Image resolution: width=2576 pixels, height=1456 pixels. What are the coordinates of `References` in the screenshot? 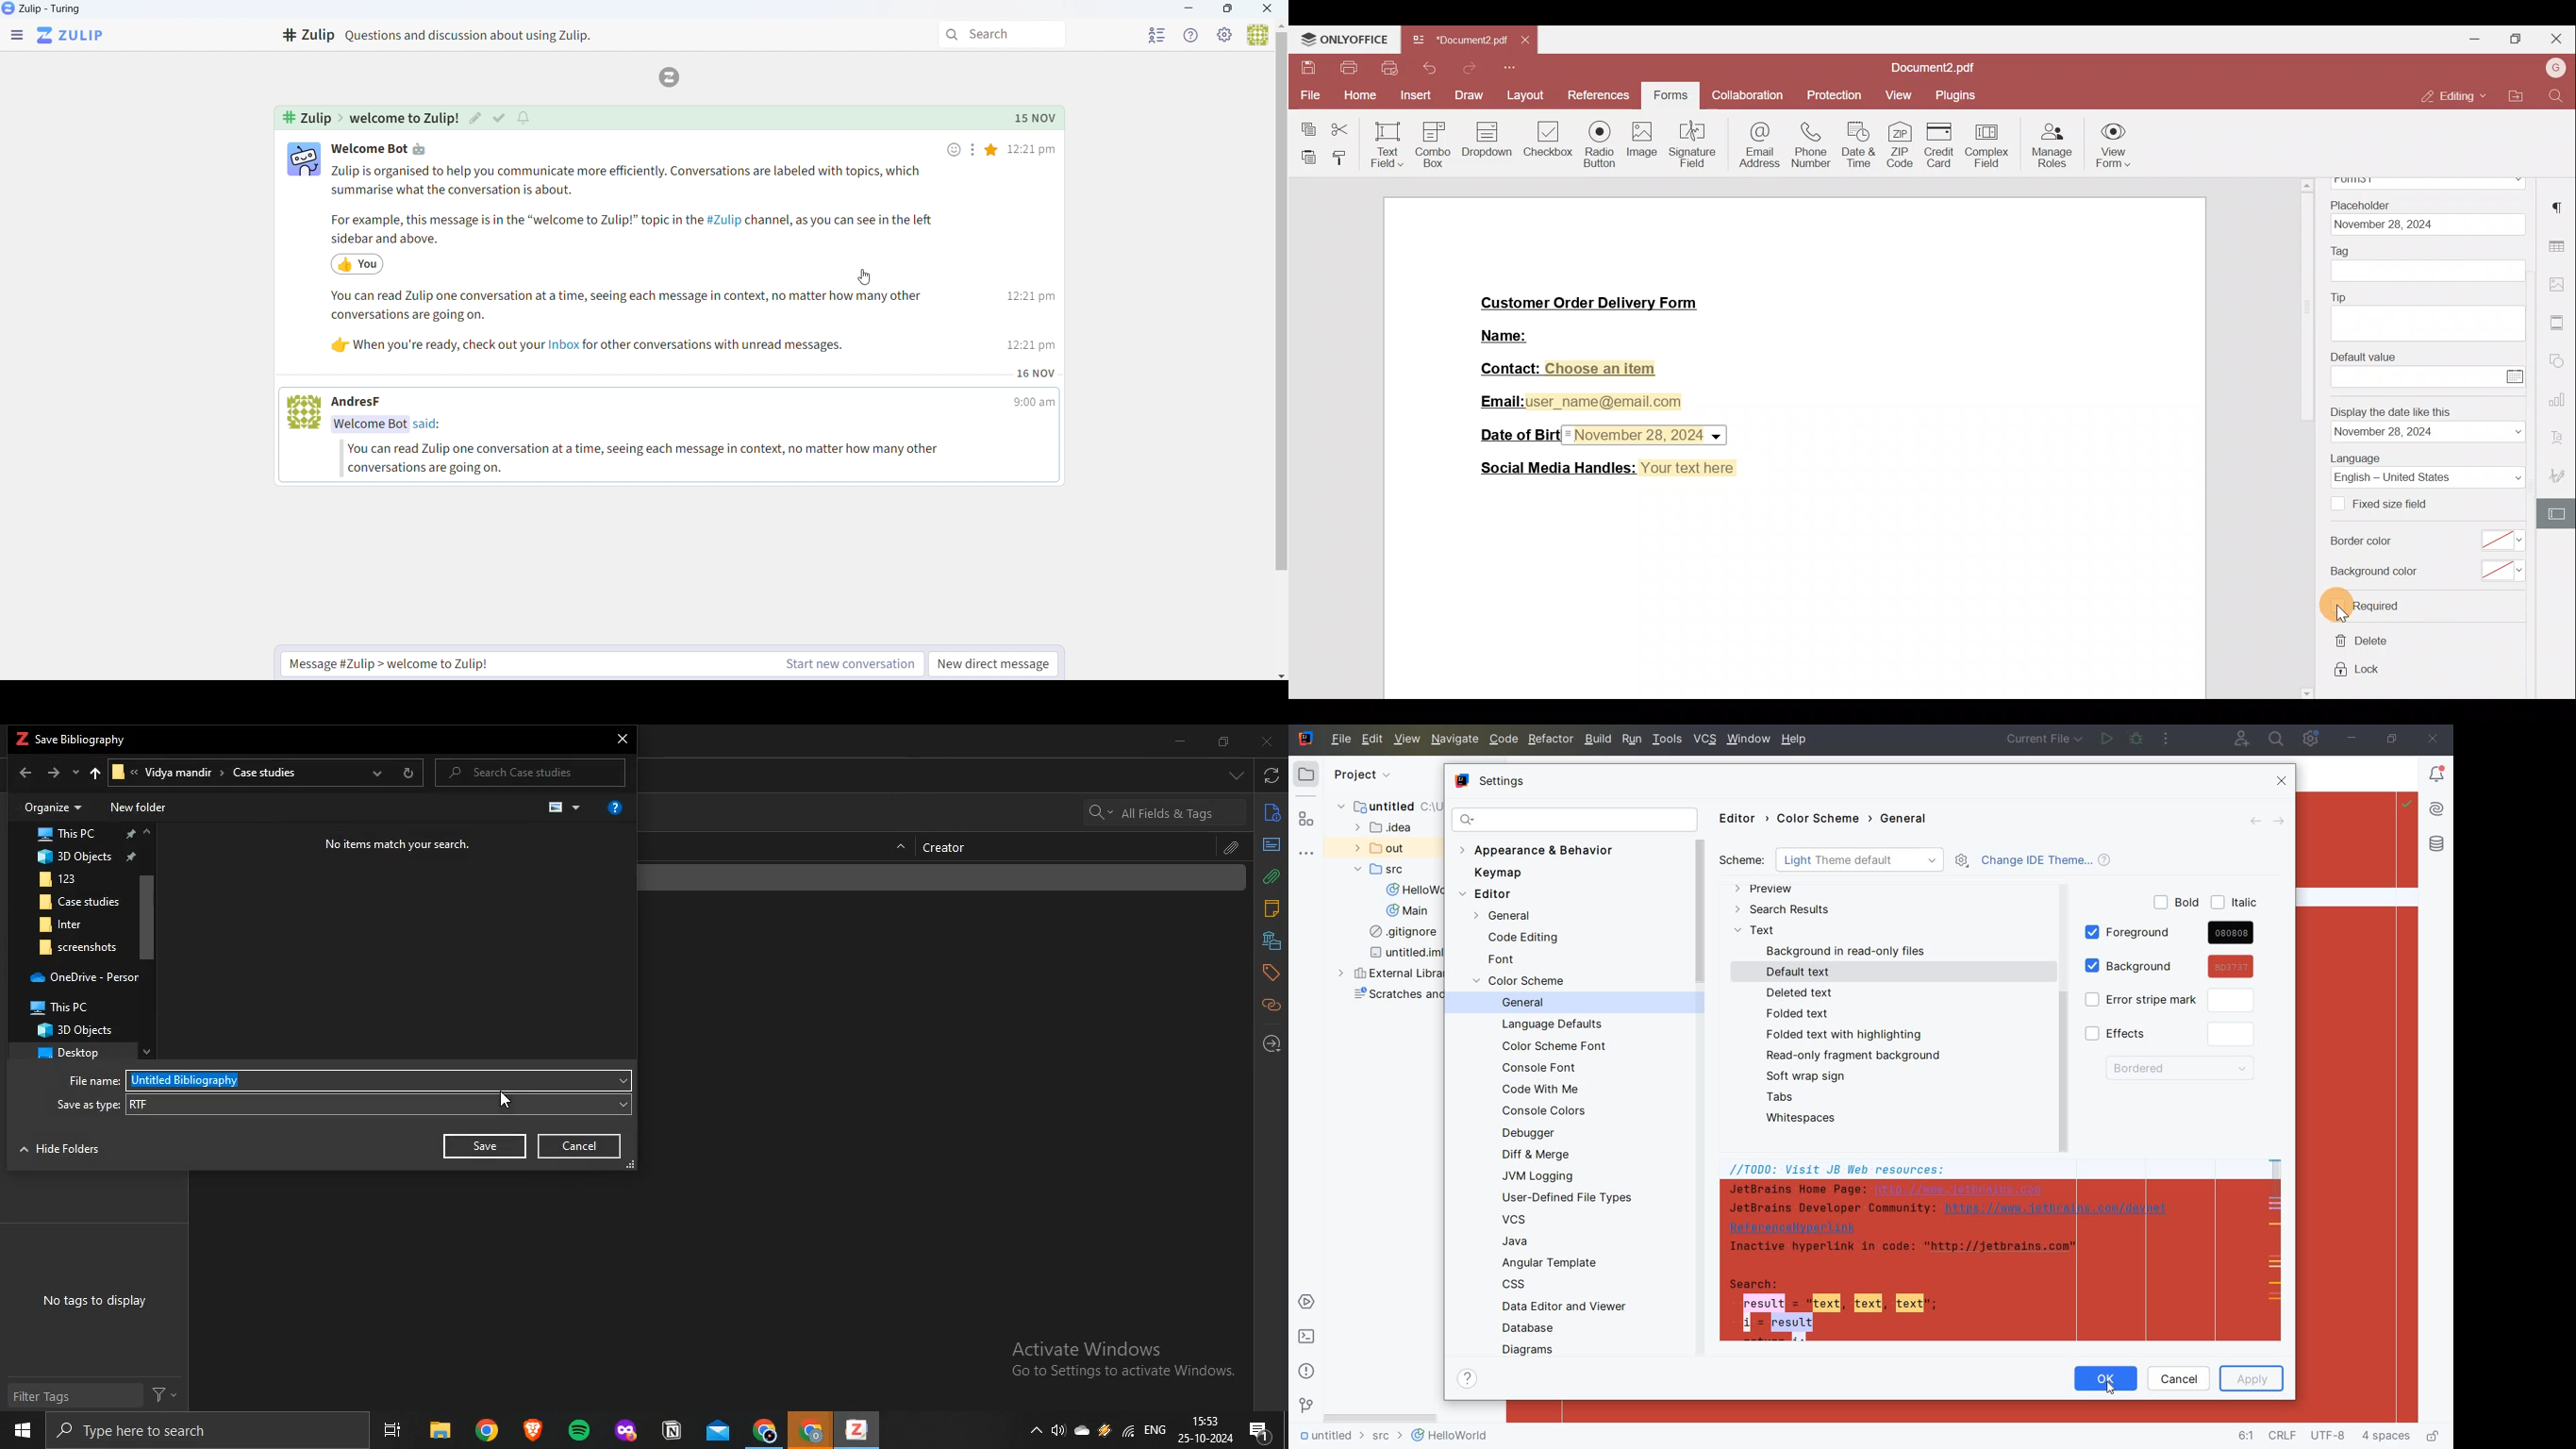 It's located at (1602, 96).